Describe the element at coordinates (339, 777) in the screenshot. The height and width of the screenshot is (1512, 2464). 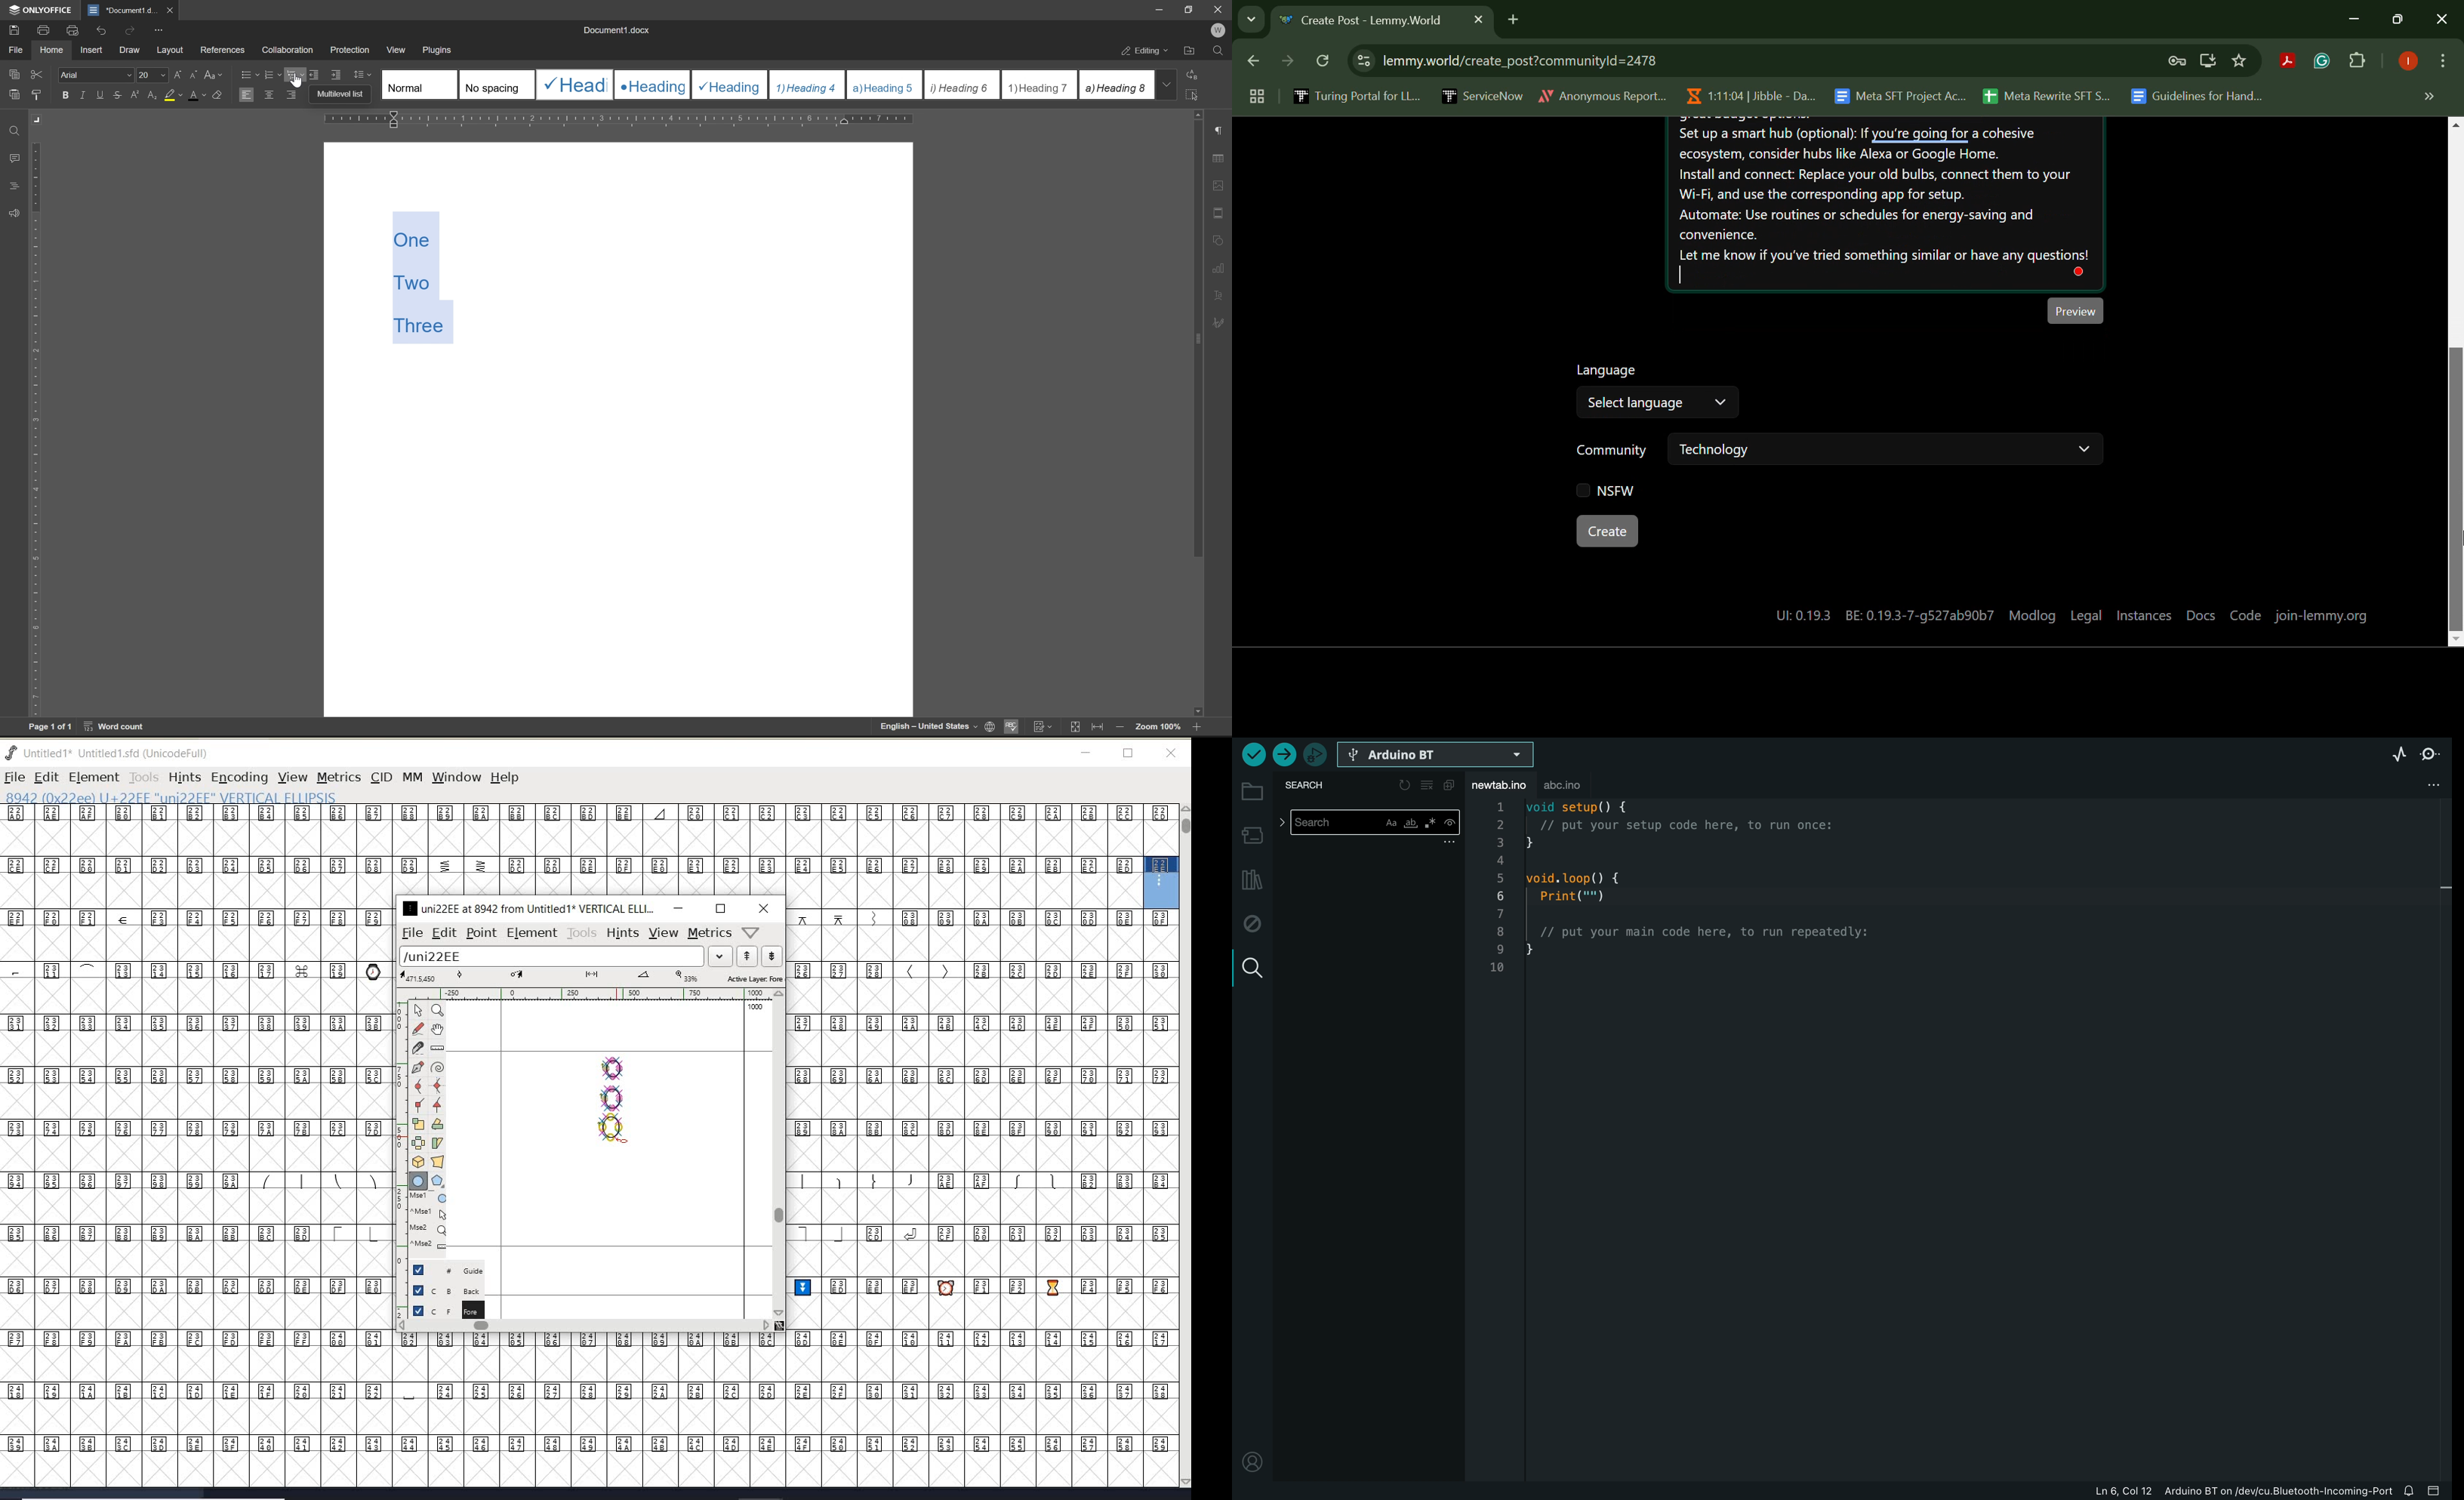
I see `METRICS` at that location.